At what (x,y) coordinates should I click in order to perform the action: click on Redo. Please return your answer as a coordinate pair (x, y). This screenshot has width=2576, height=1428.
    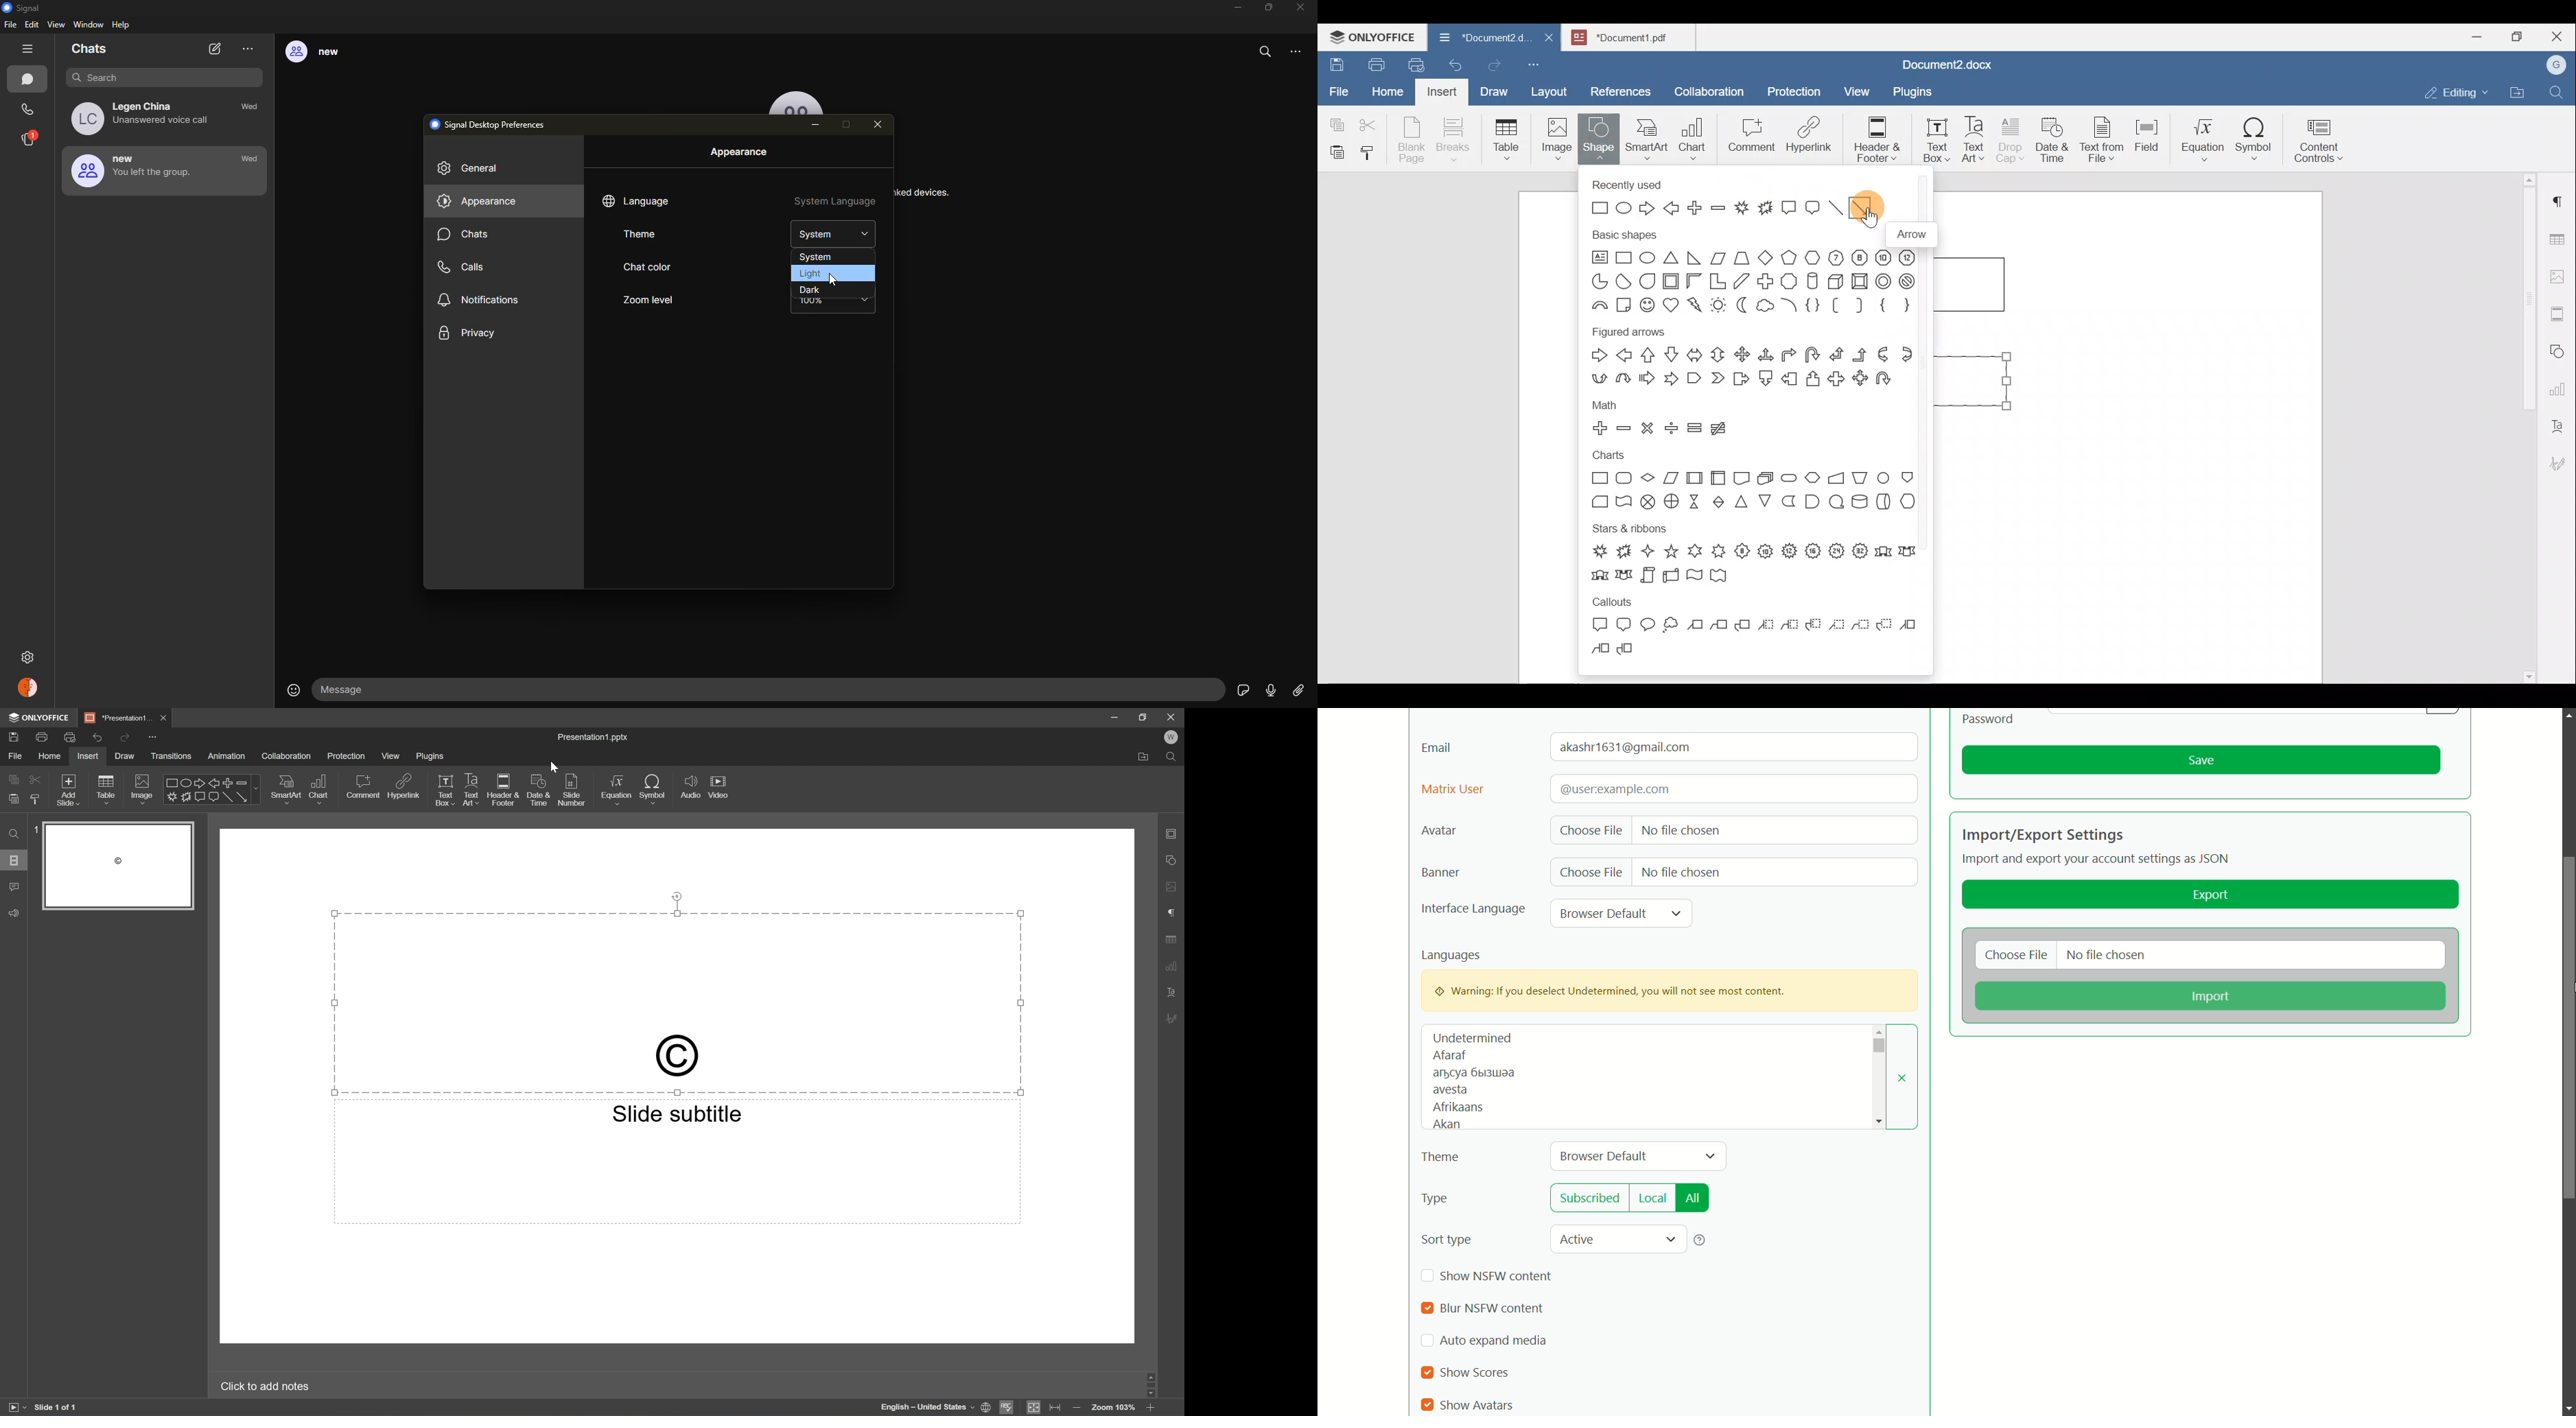
    Looking at the image, I should click on (123, 738).